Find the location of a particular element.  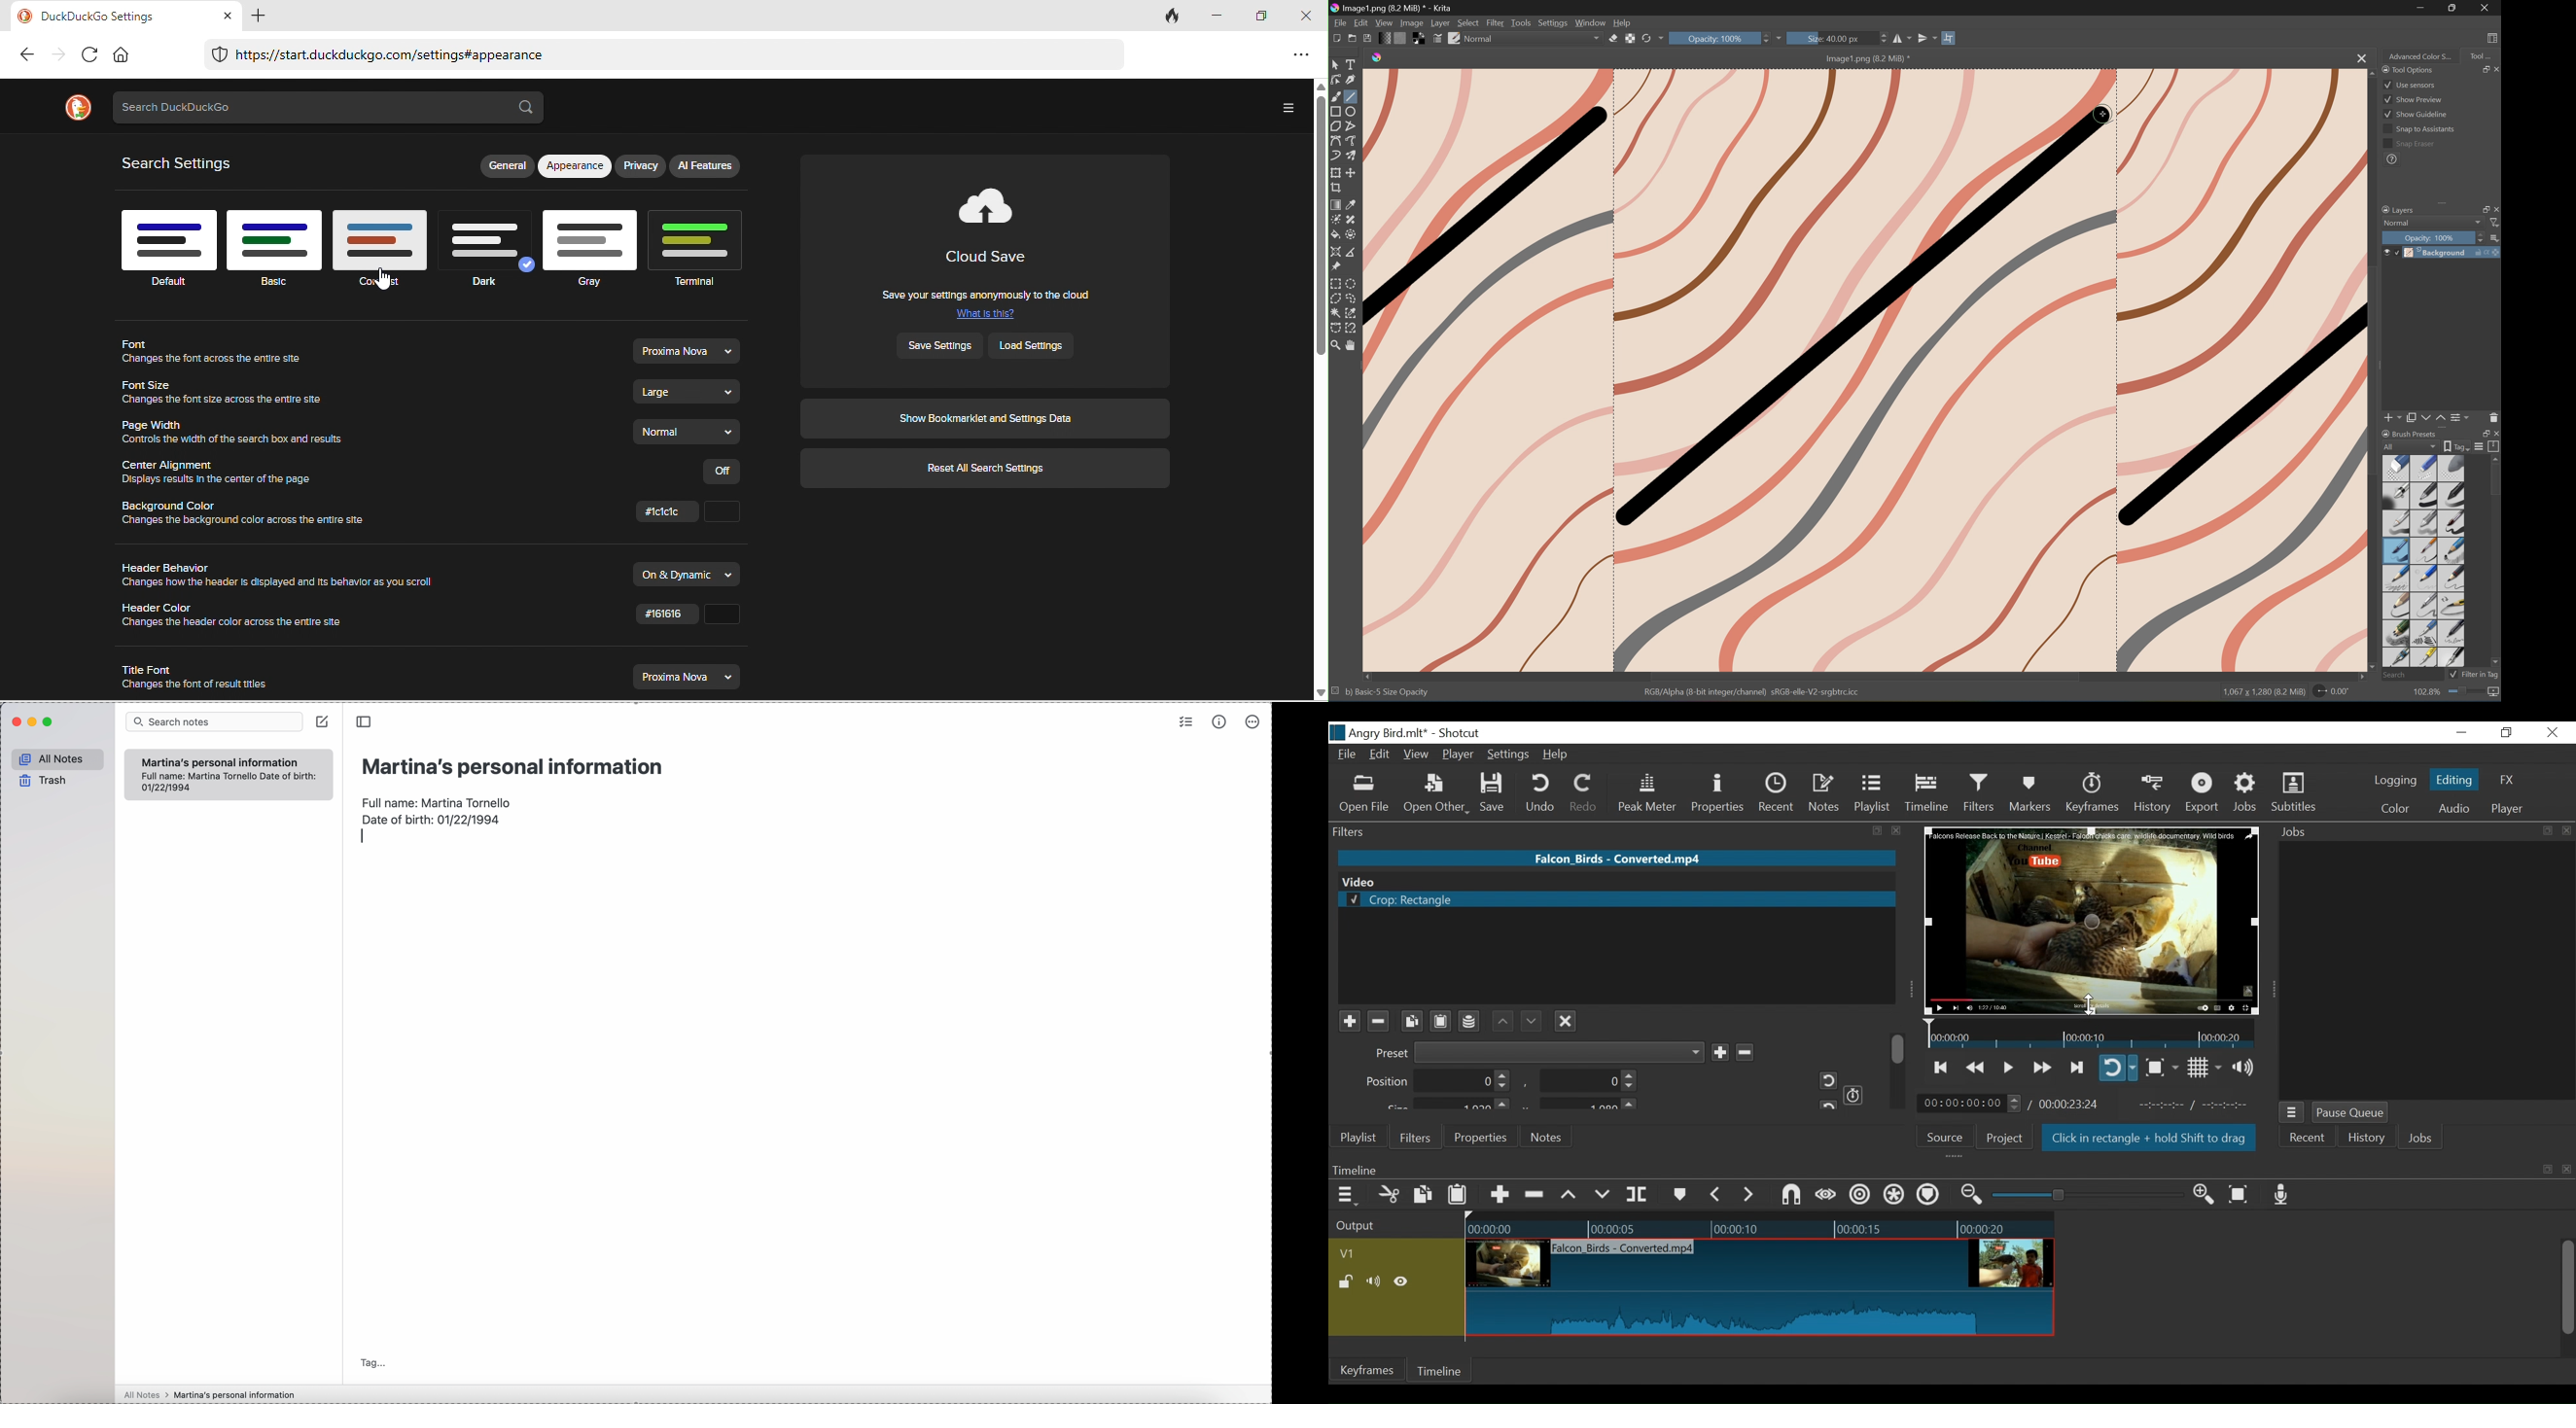

toggle sidebar is located at coordinates (363, 722).